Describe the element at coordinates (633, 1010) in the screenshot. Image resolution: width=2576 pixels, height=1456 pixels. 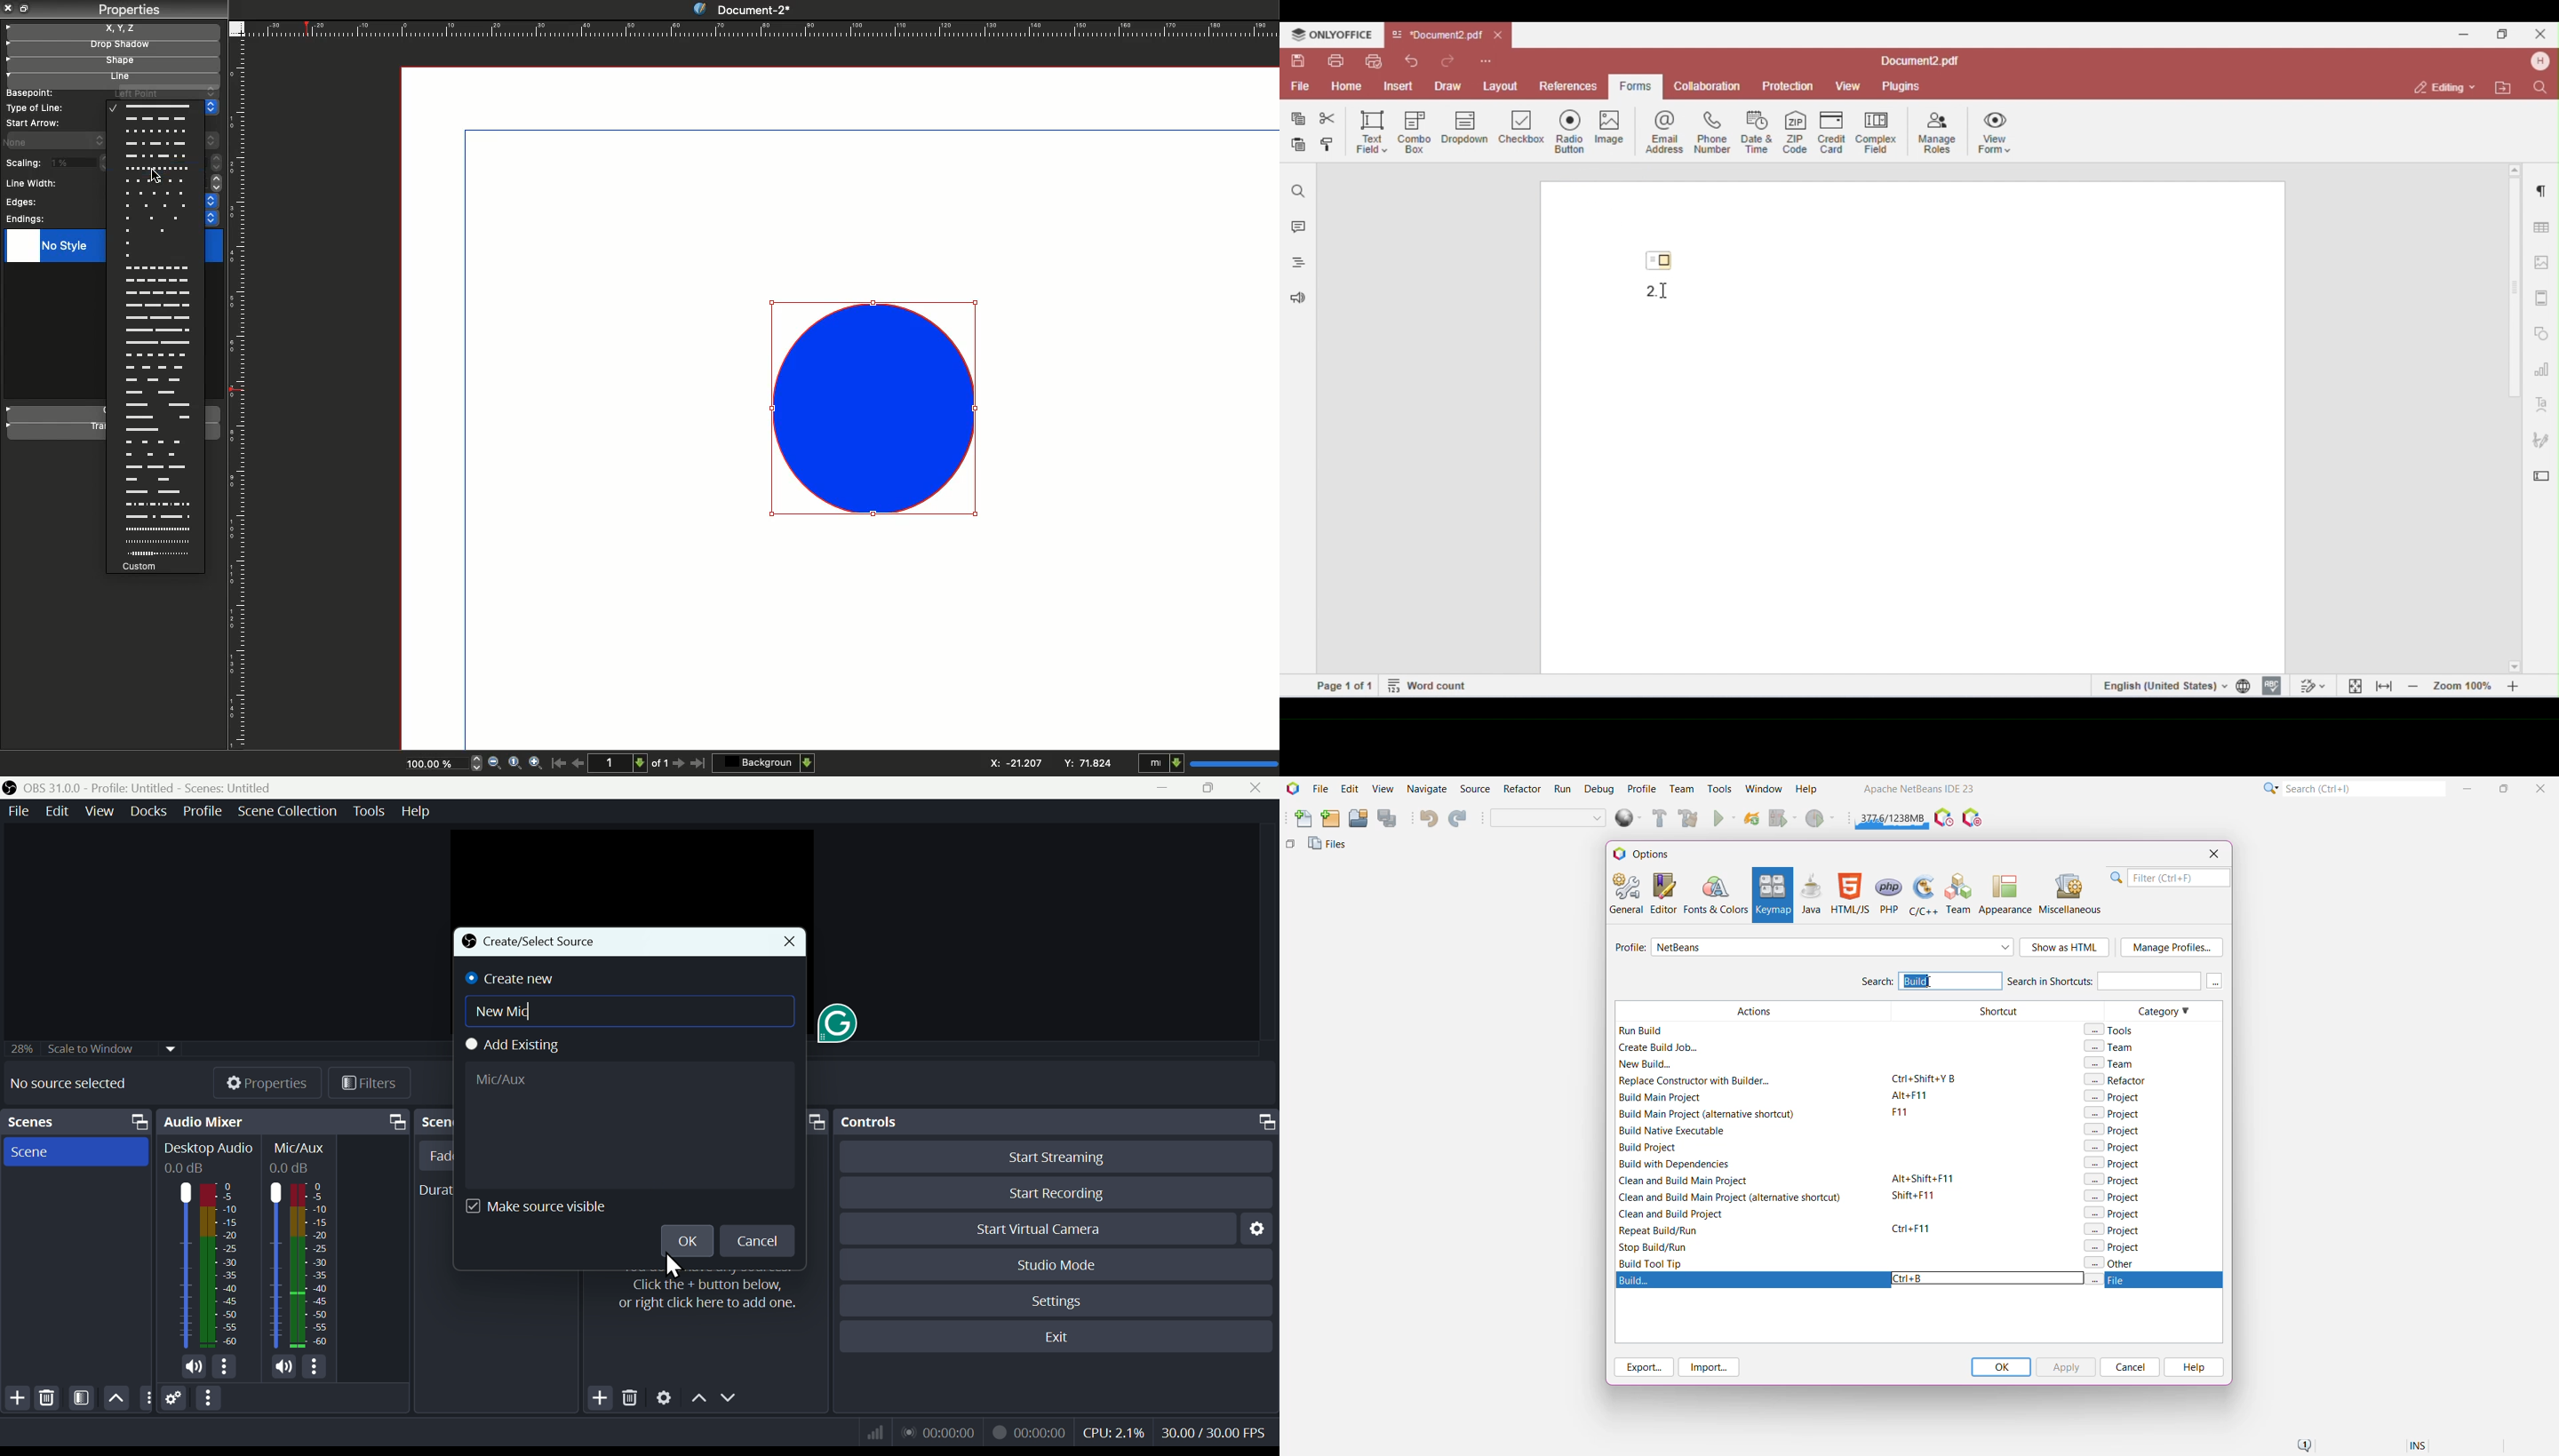
I see `New Source name` at that location.